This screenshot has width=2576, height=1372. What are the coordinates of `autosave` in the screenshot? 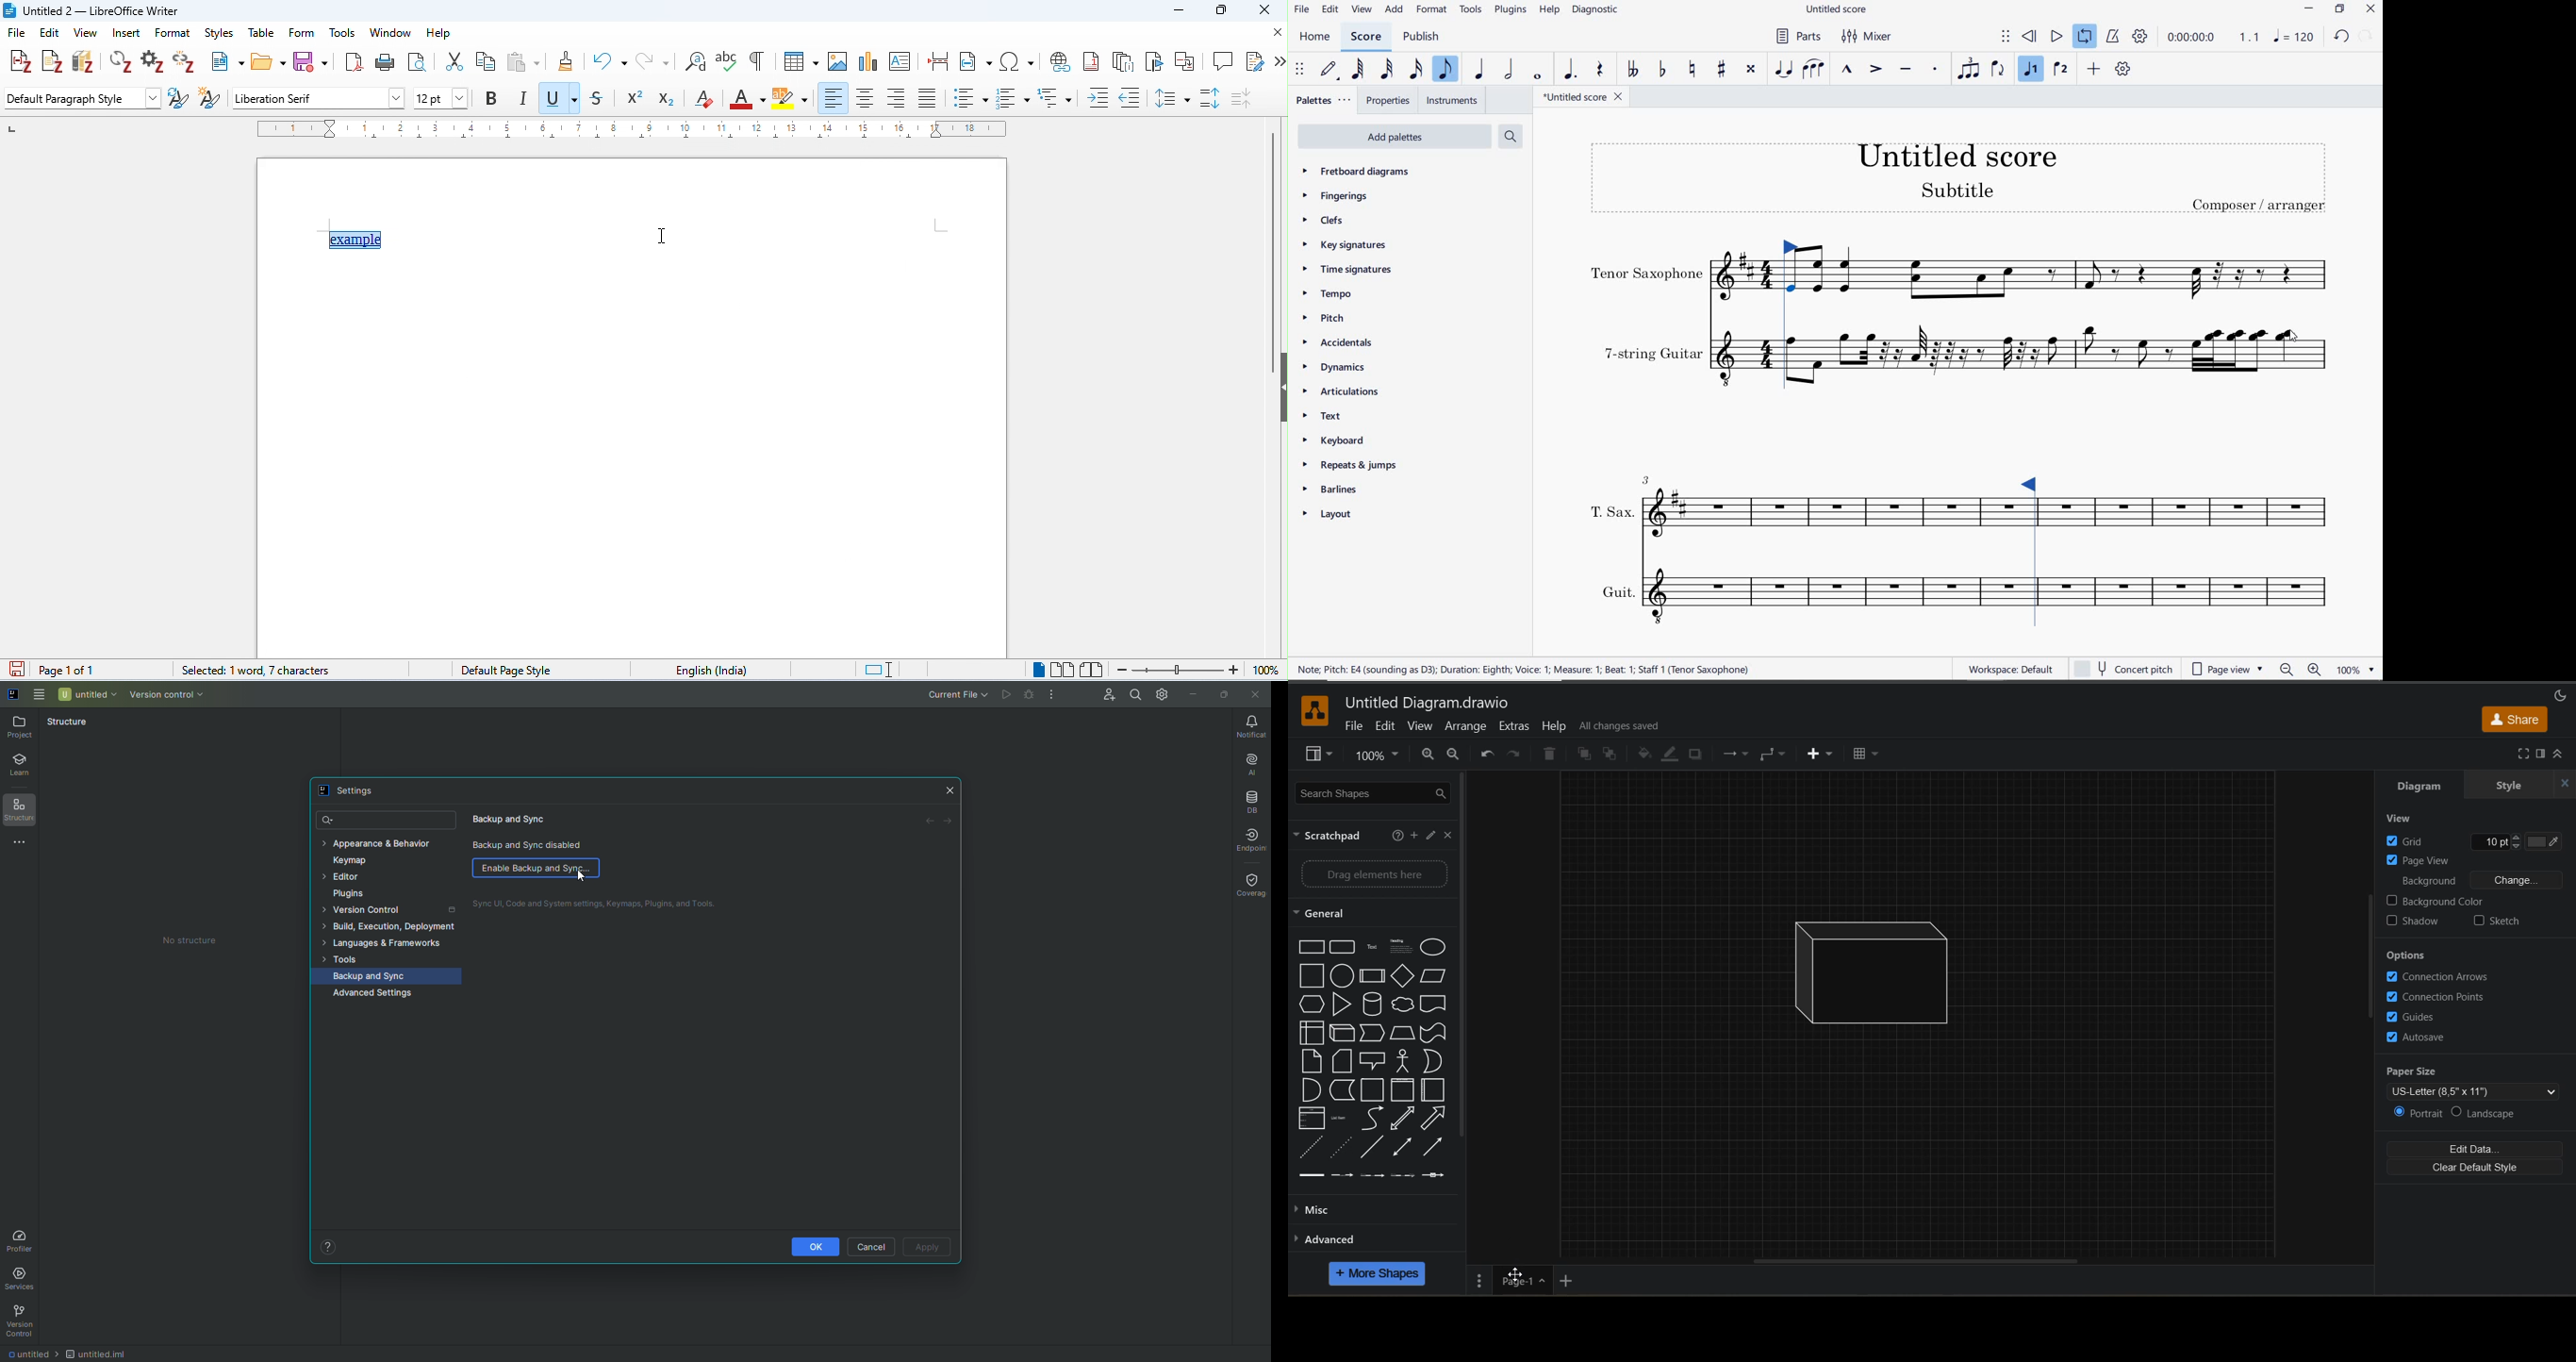 It's located at (2418, 1039).